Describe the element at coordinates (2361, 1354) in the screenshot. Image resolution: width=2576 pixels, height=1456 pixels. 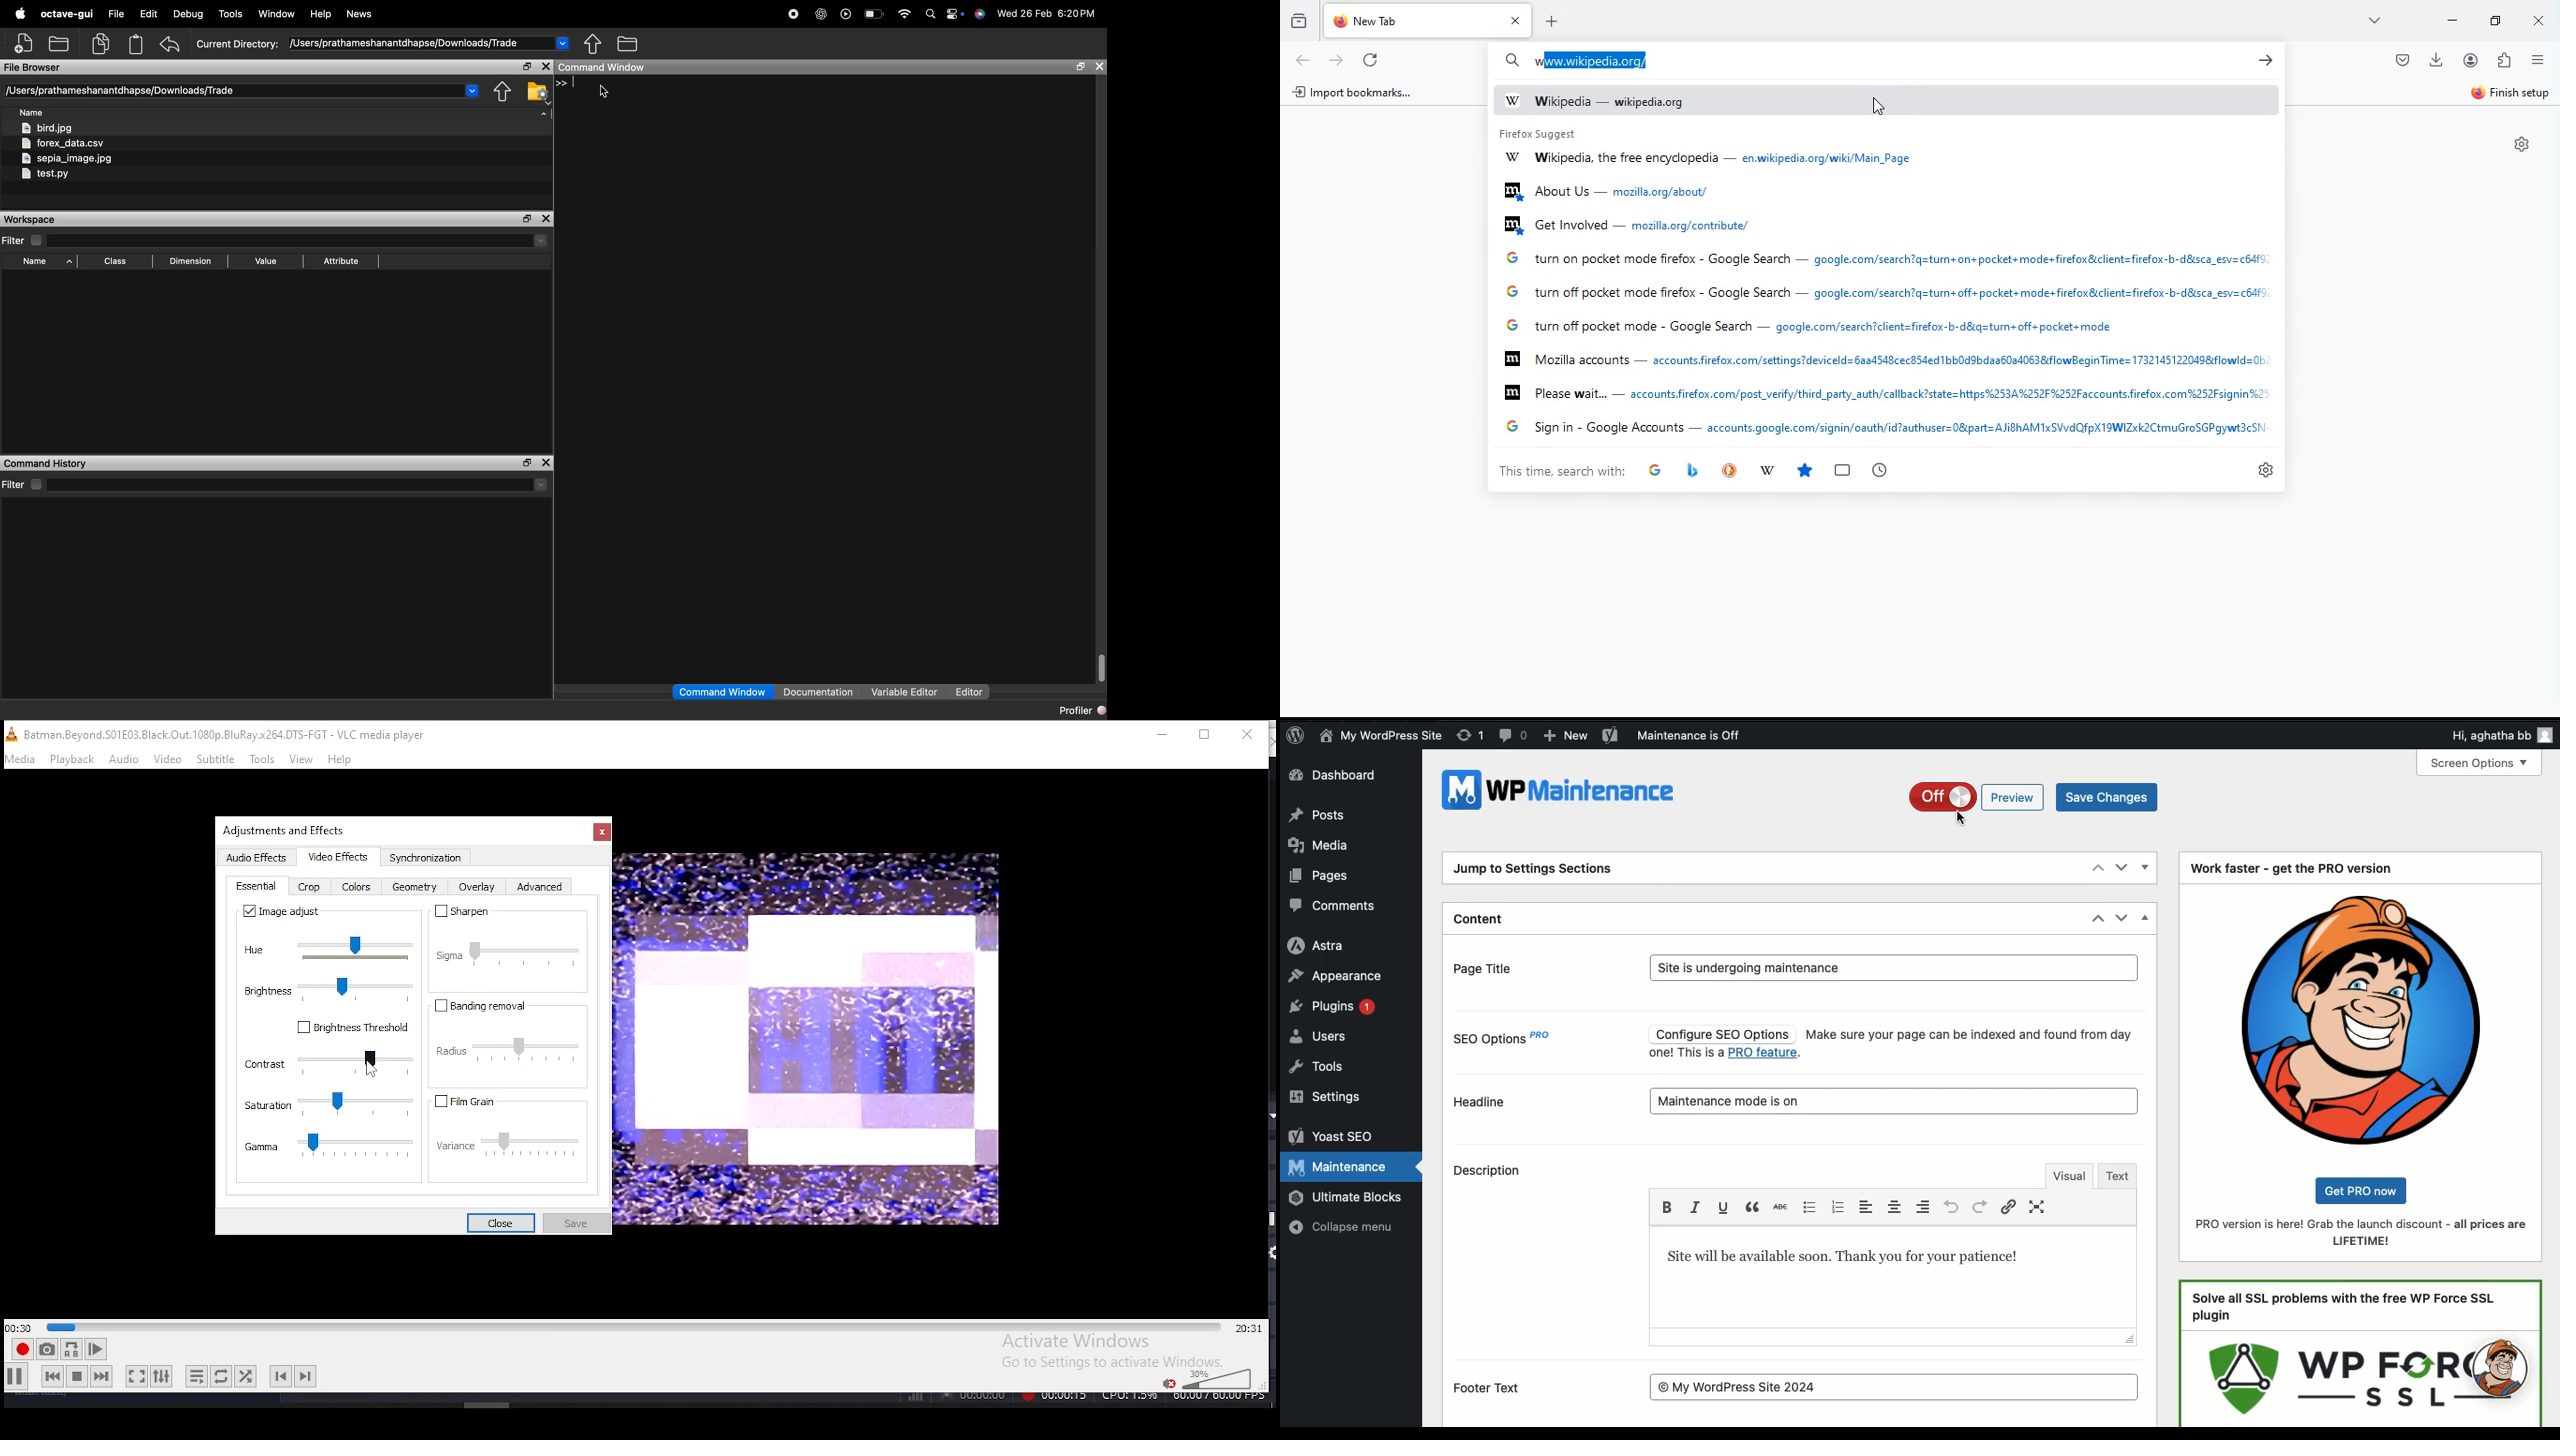
I see `Ad` at that location.